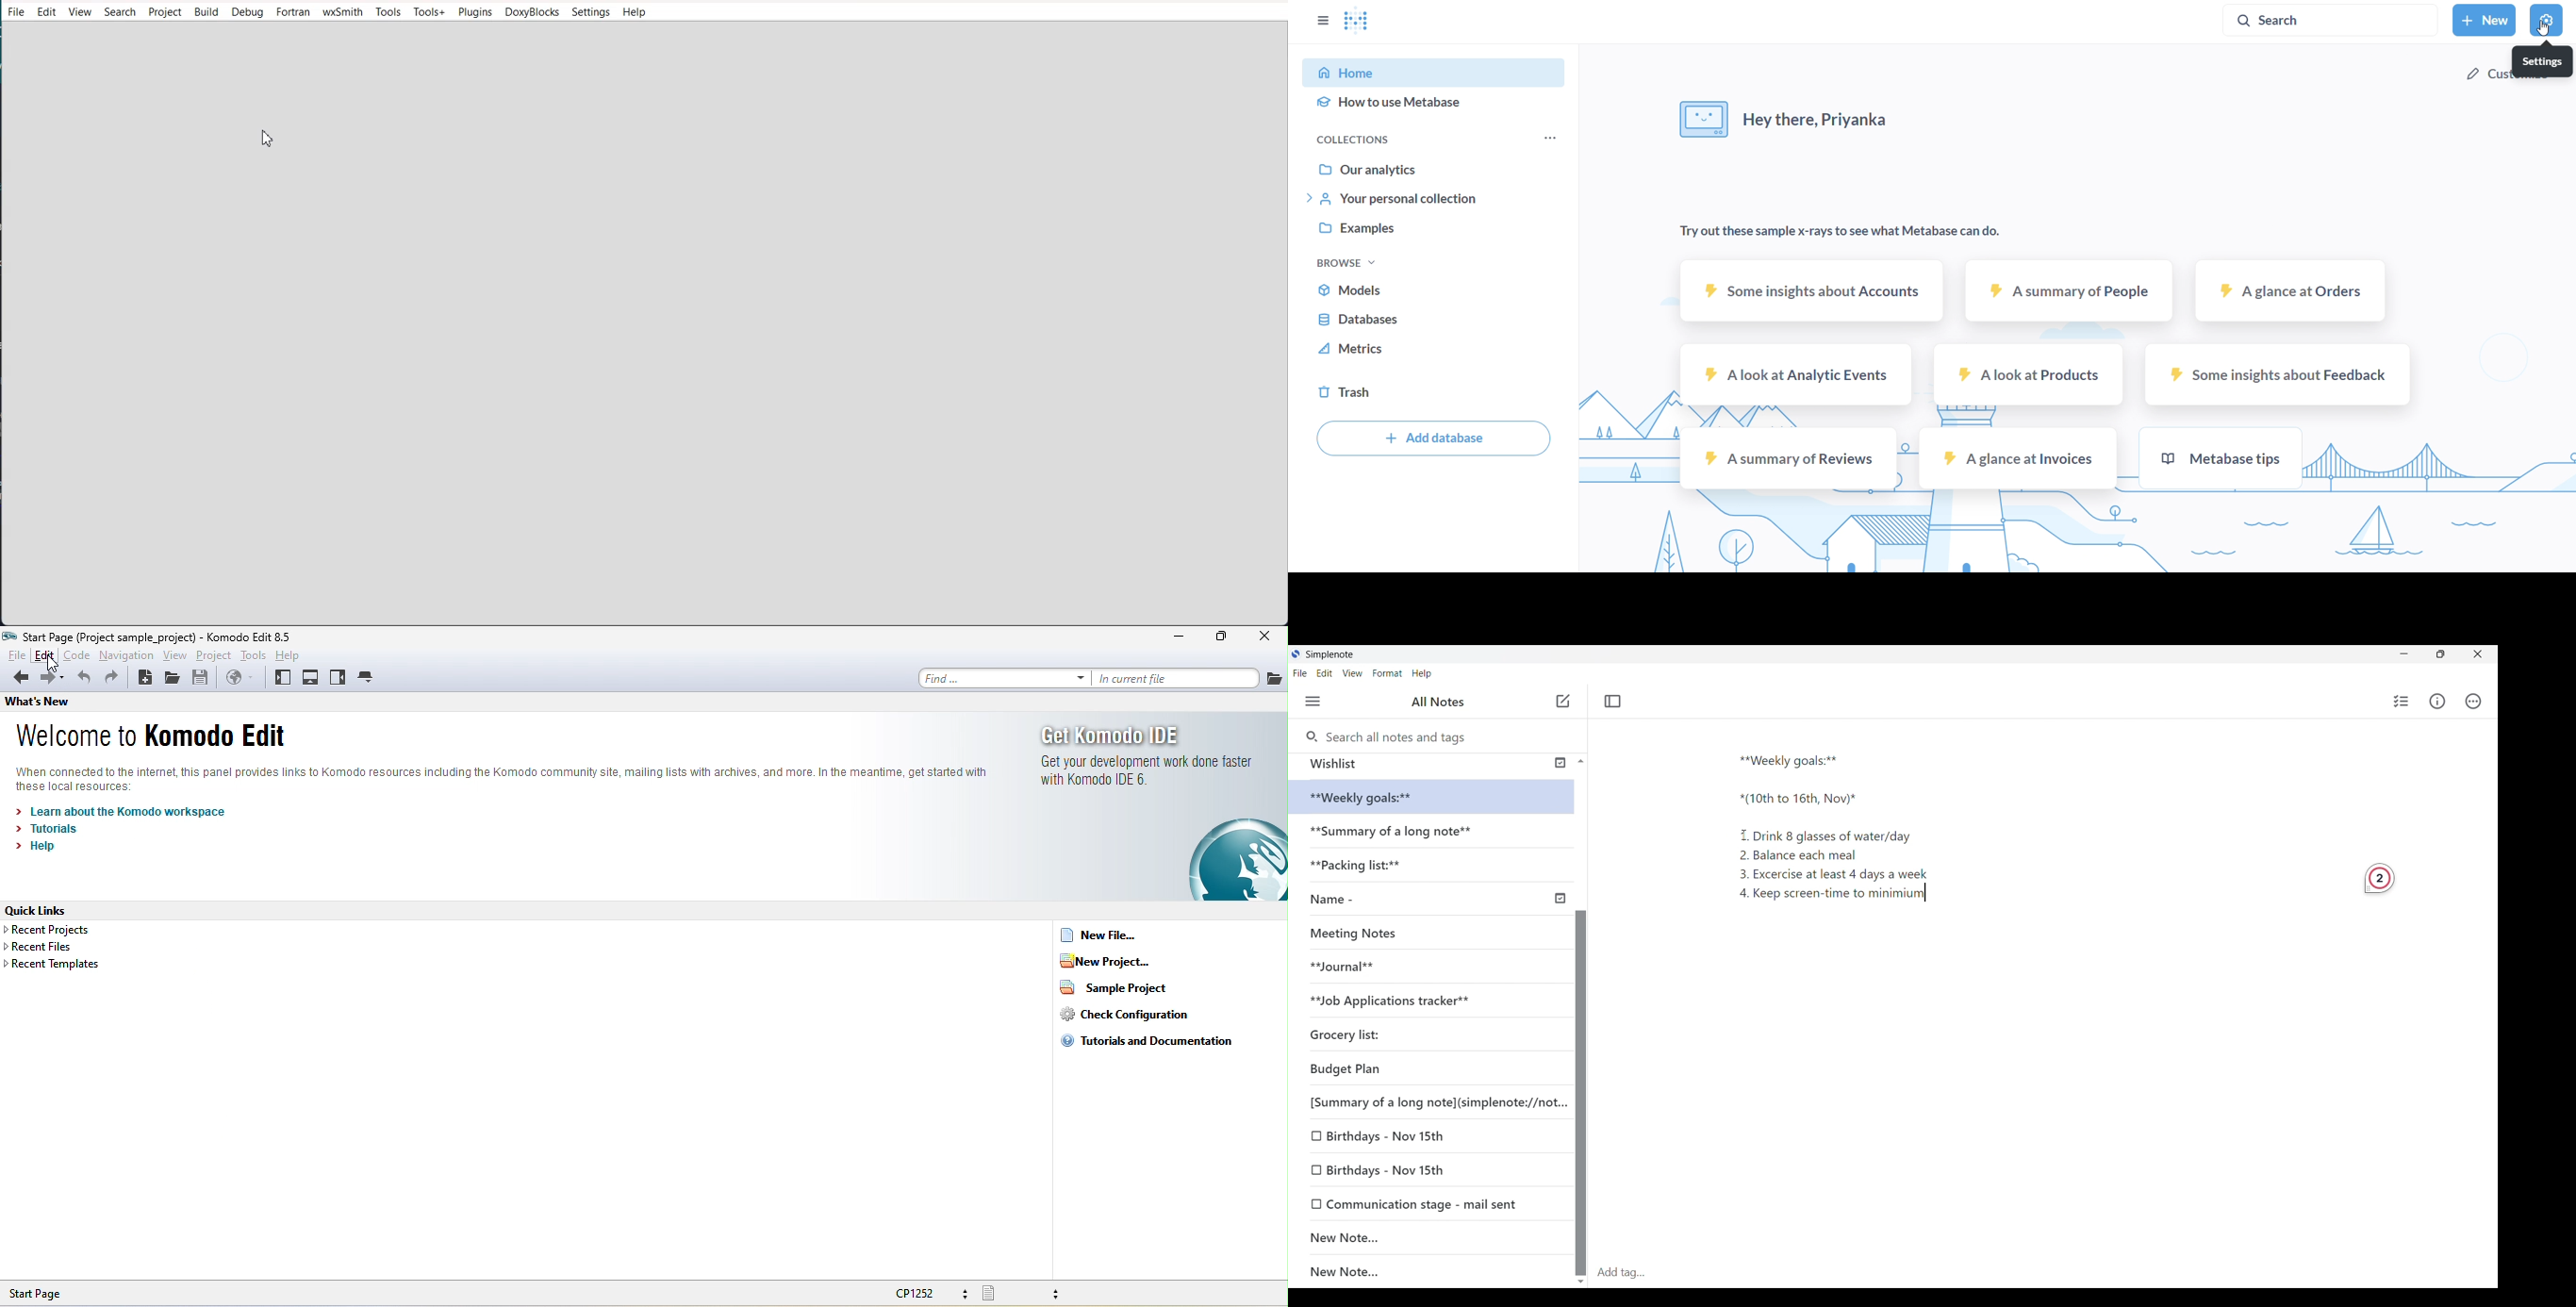 This screenshot has width=2576, height=1316. What do you see at coordinates (1318, 701) in the screenshot?
I see `Menu • ctrl + shift + u` at bounding box center [1318, 701].